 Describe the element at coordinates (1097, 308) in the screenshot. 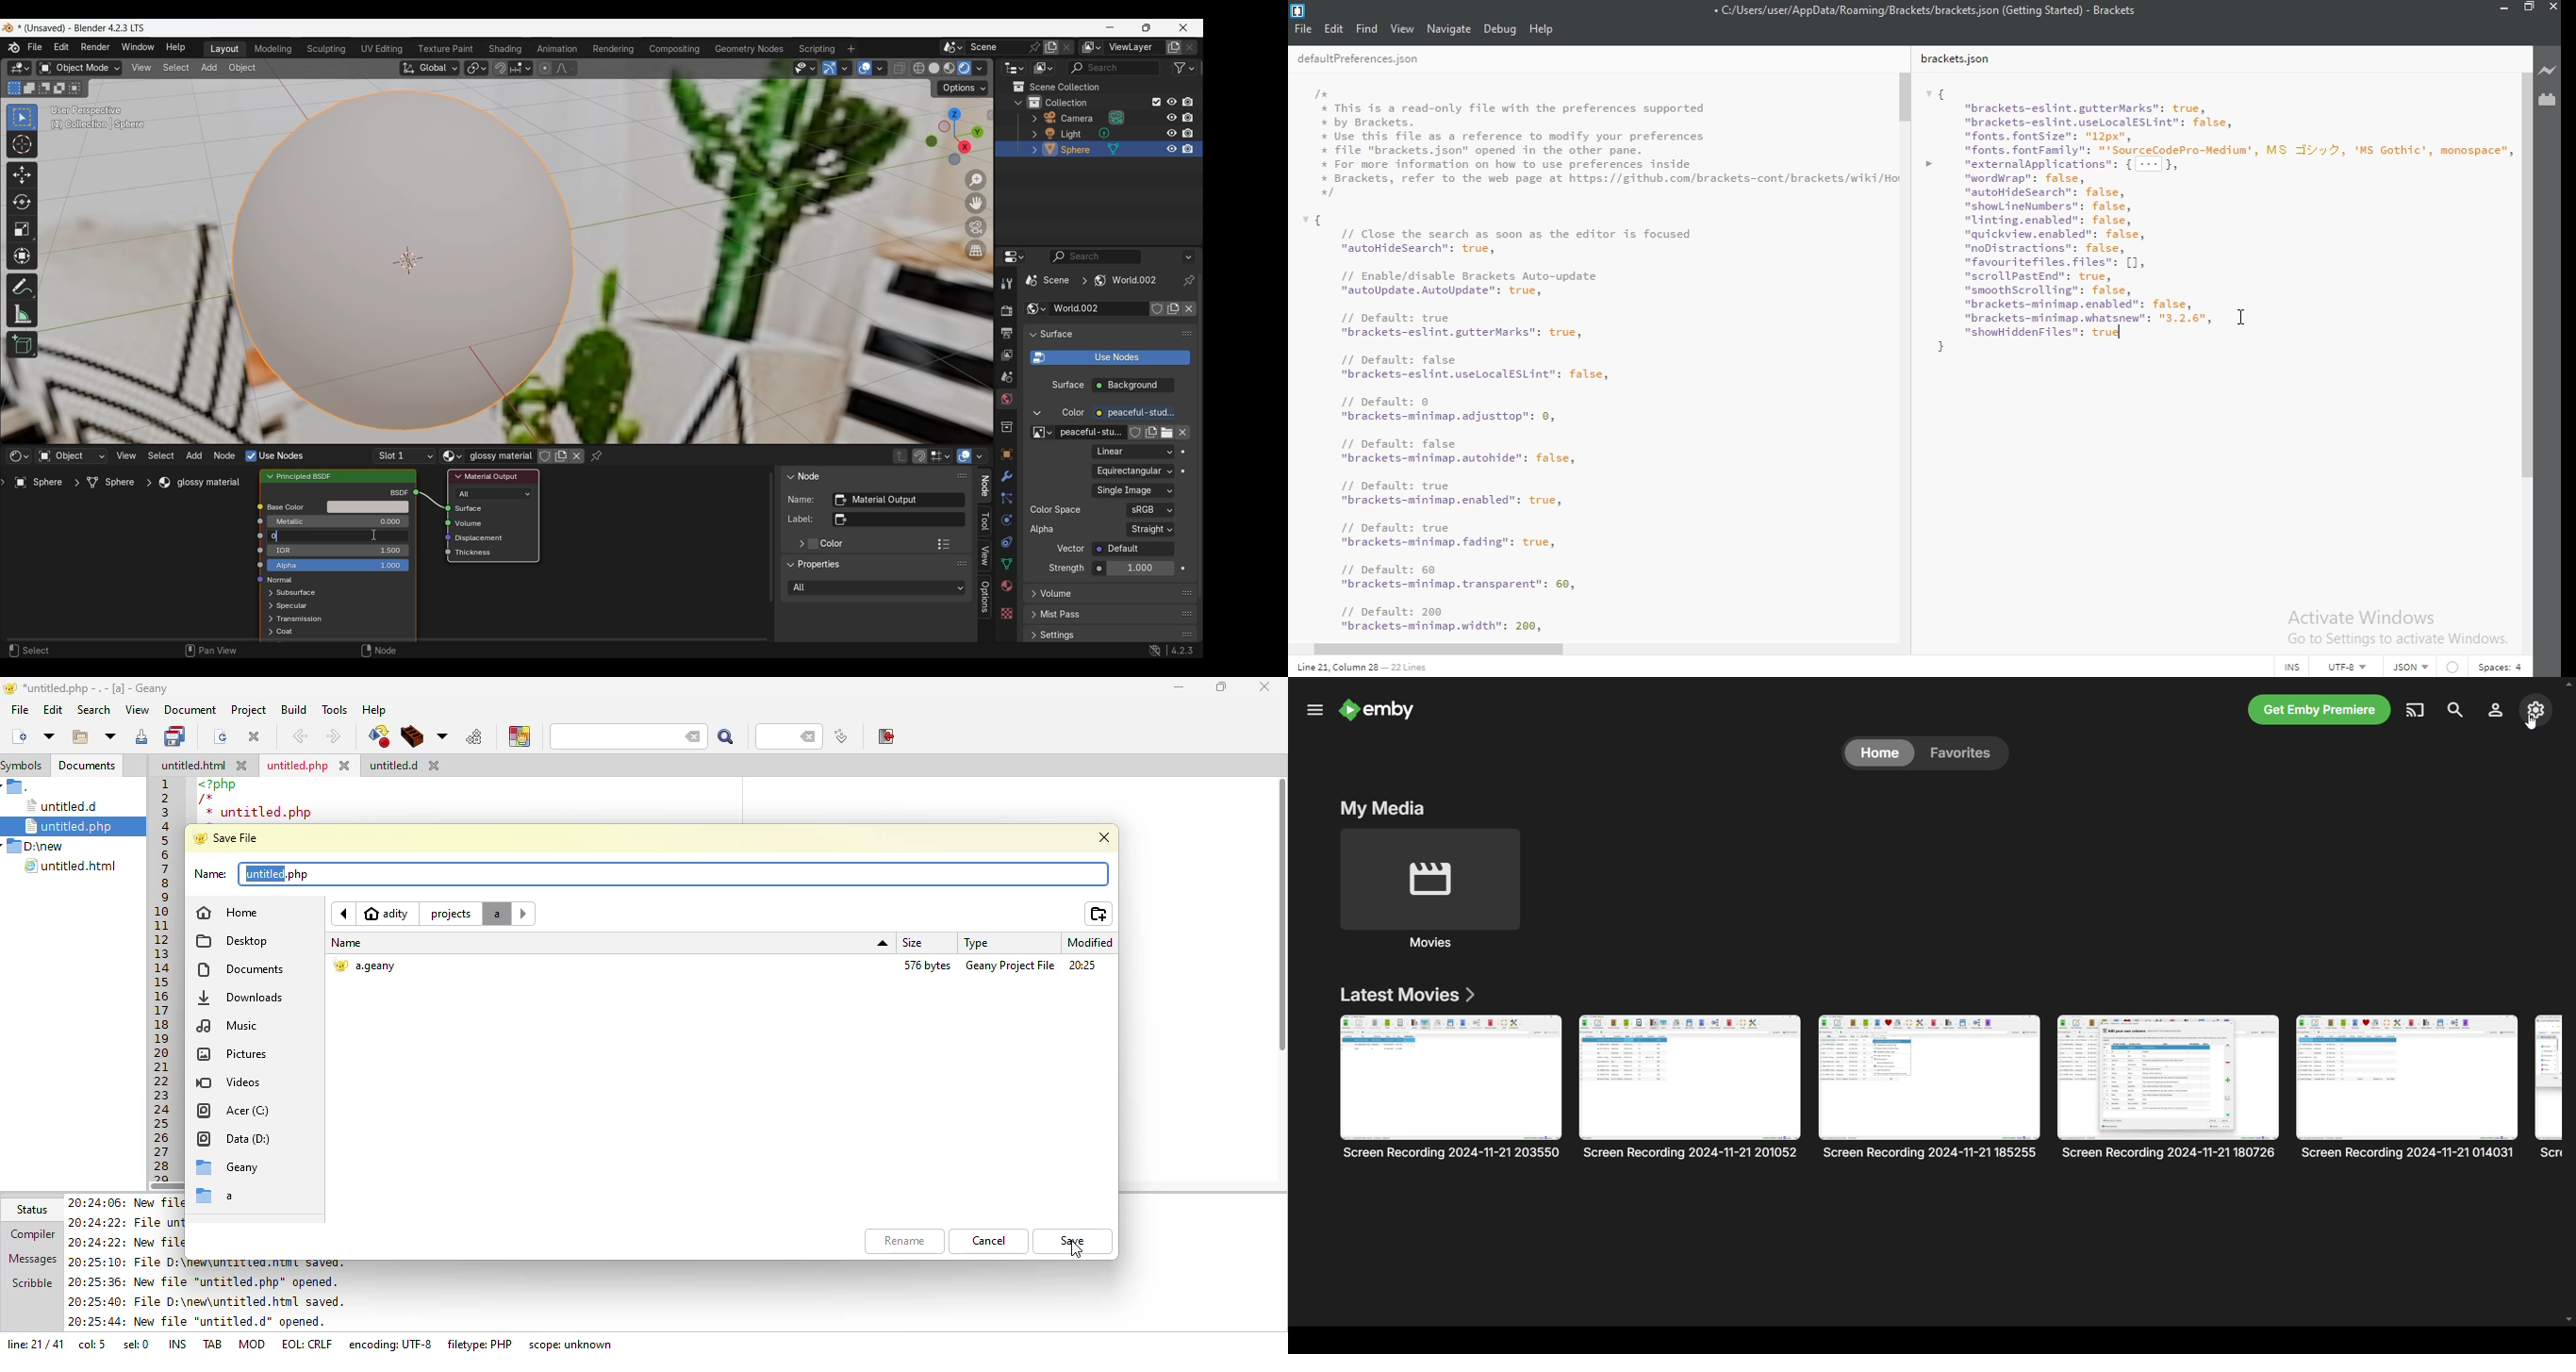

I see `Type world name` at that location.